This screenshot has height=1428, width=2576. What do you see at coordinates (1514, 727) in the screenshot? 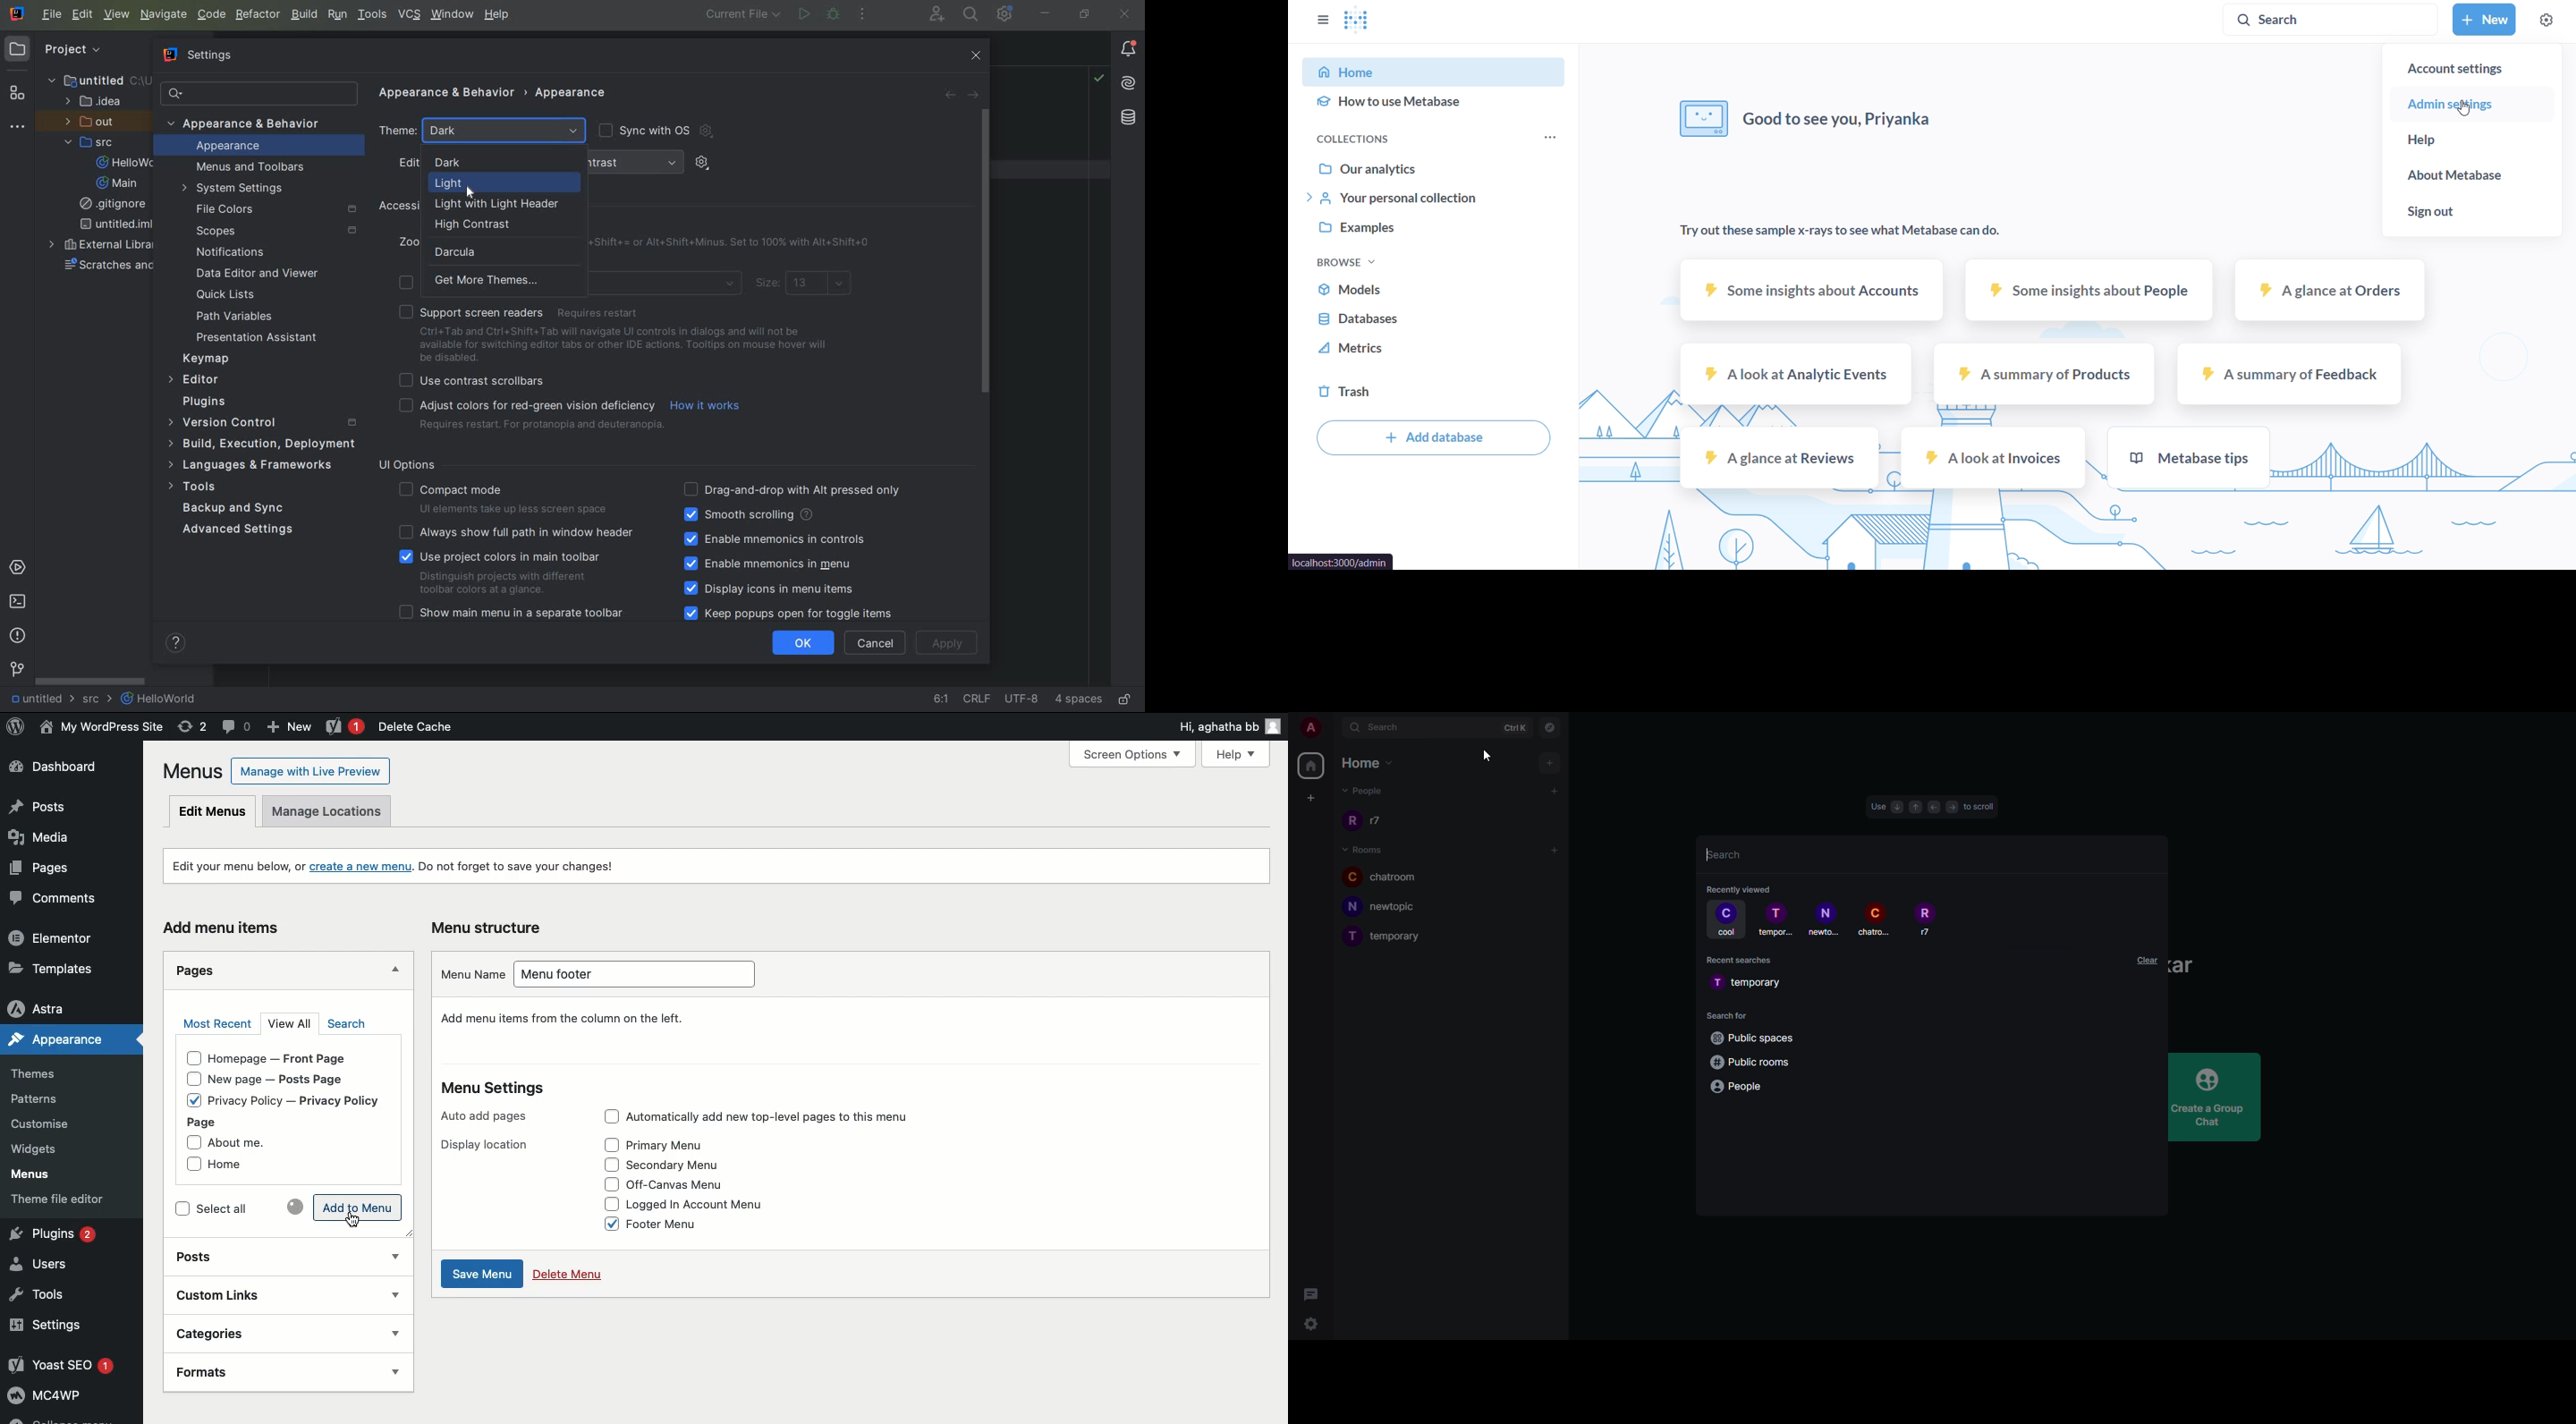
I see `ctrlK` at bounding box center [1514, 727].